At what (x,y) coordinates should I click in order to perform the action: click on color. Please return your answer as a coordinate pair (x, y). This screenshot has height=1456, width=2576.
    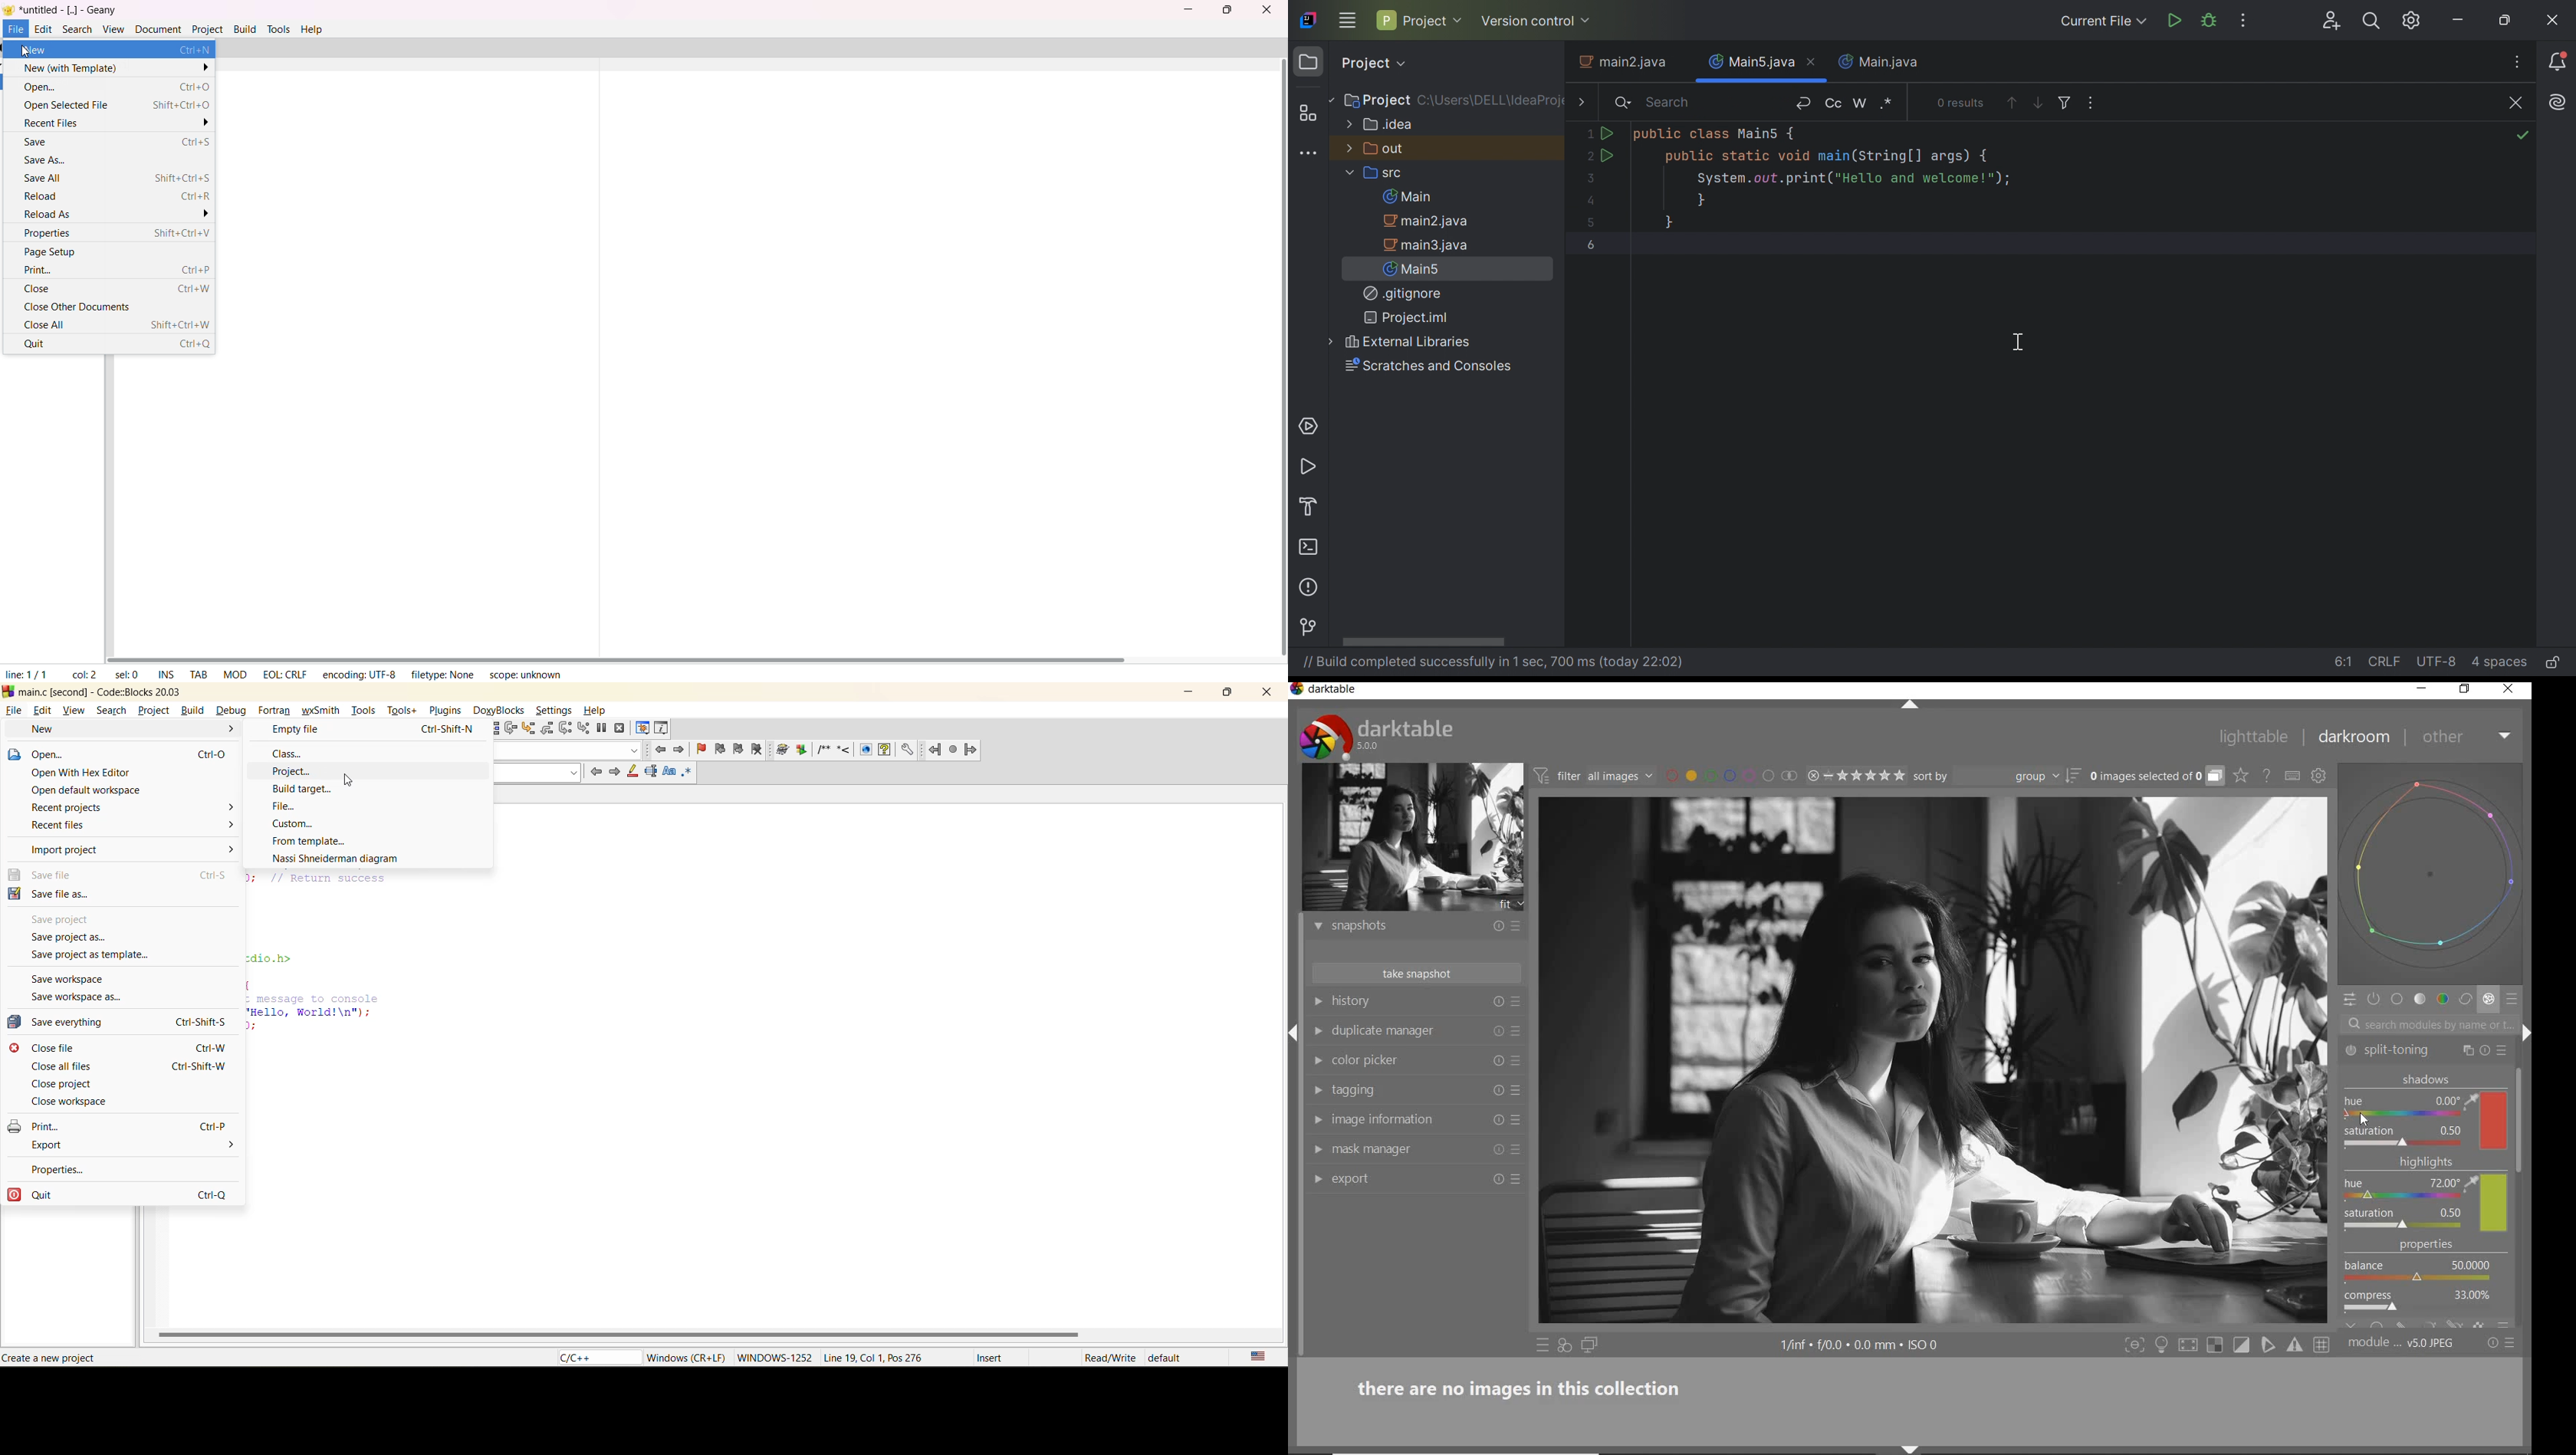
    Looking at the image, I should click on (2442, 1000).